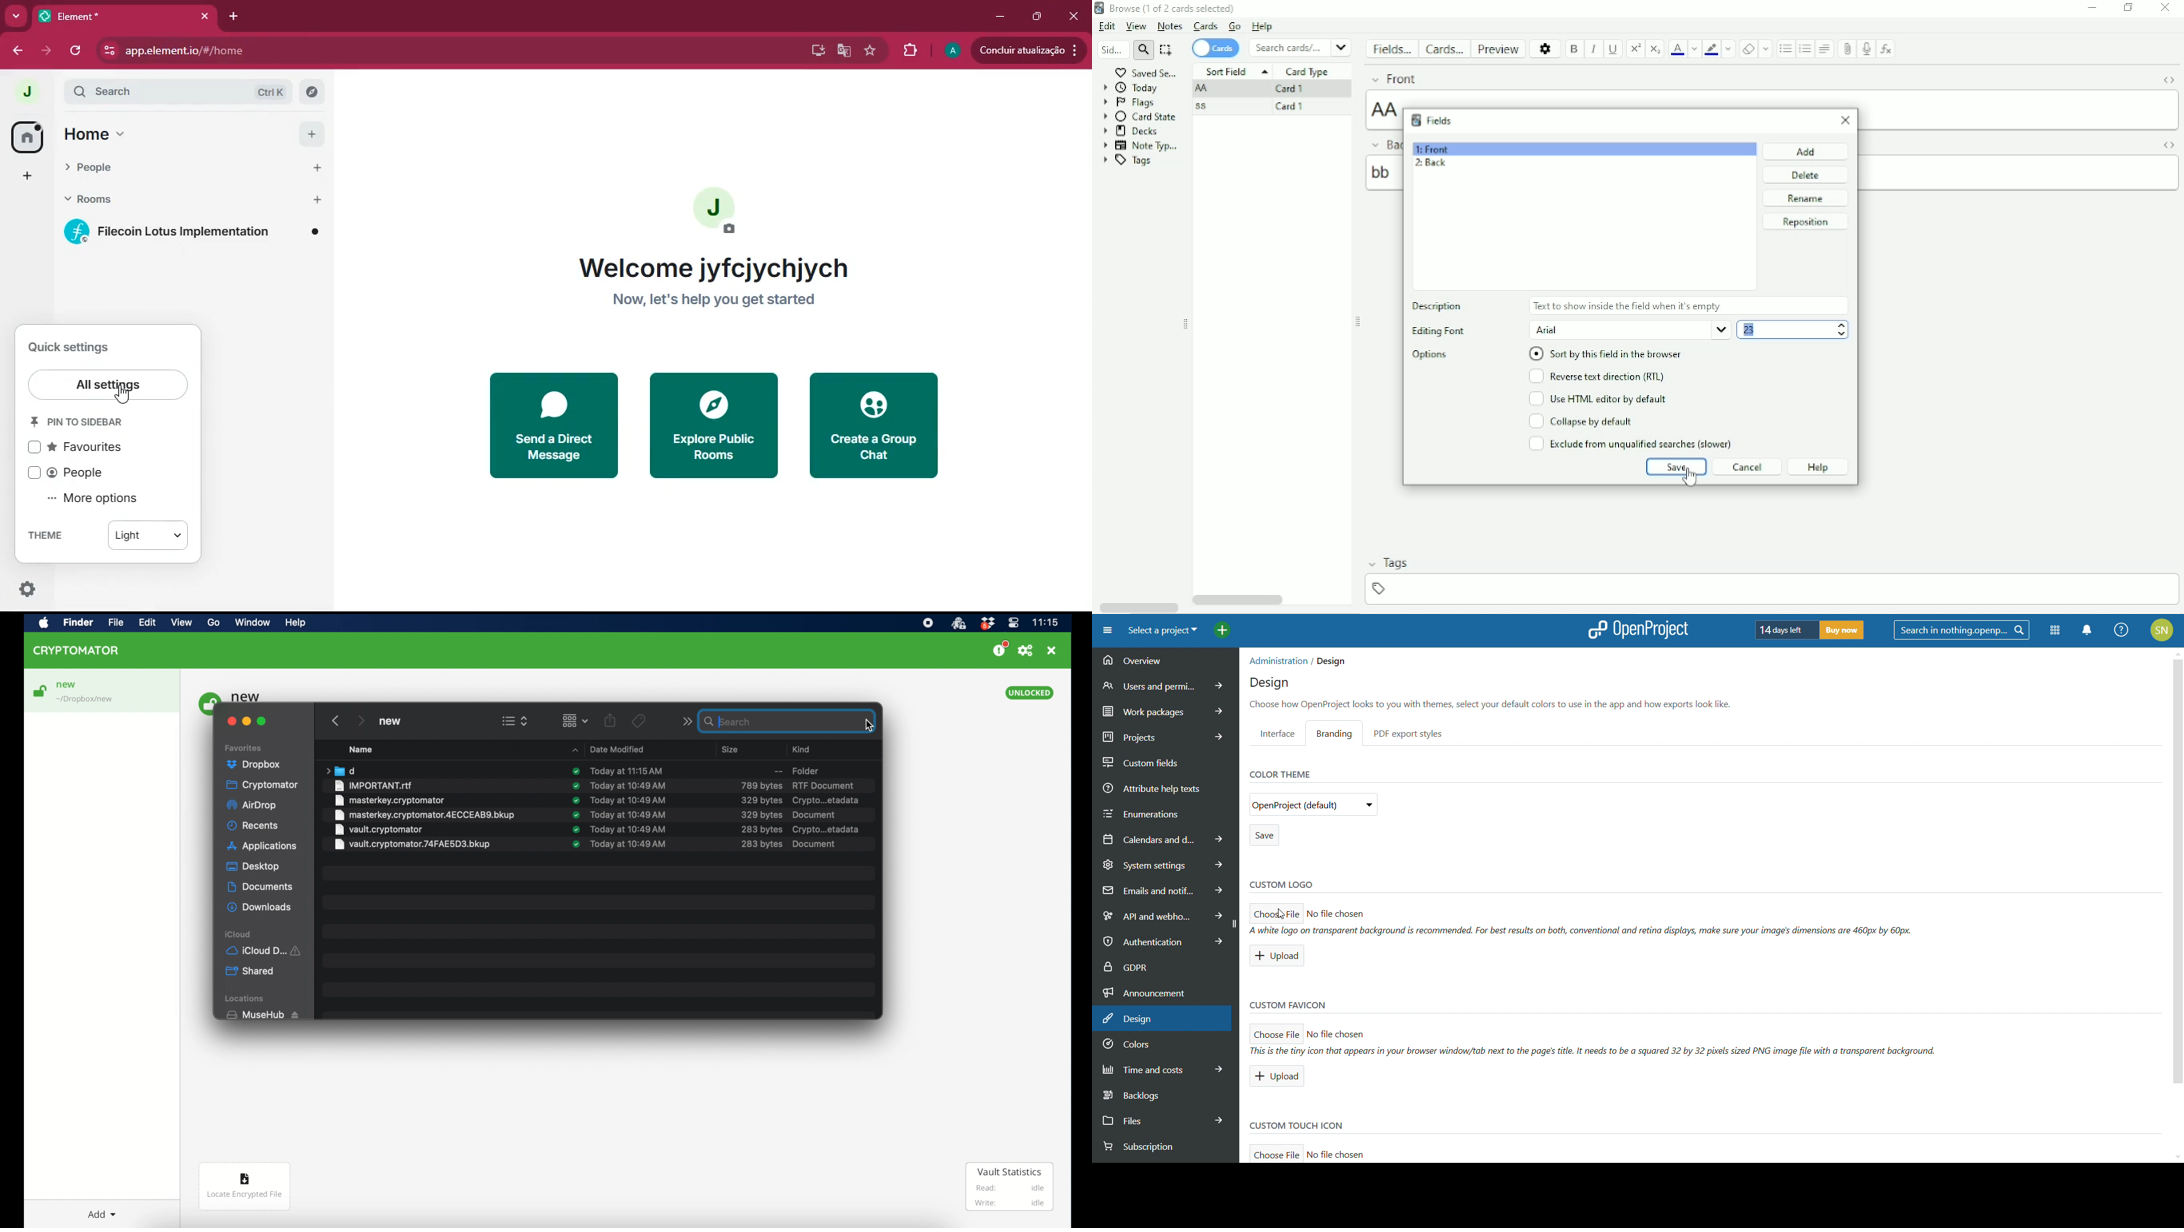  I want to click on Cards, so click(1218, 48).